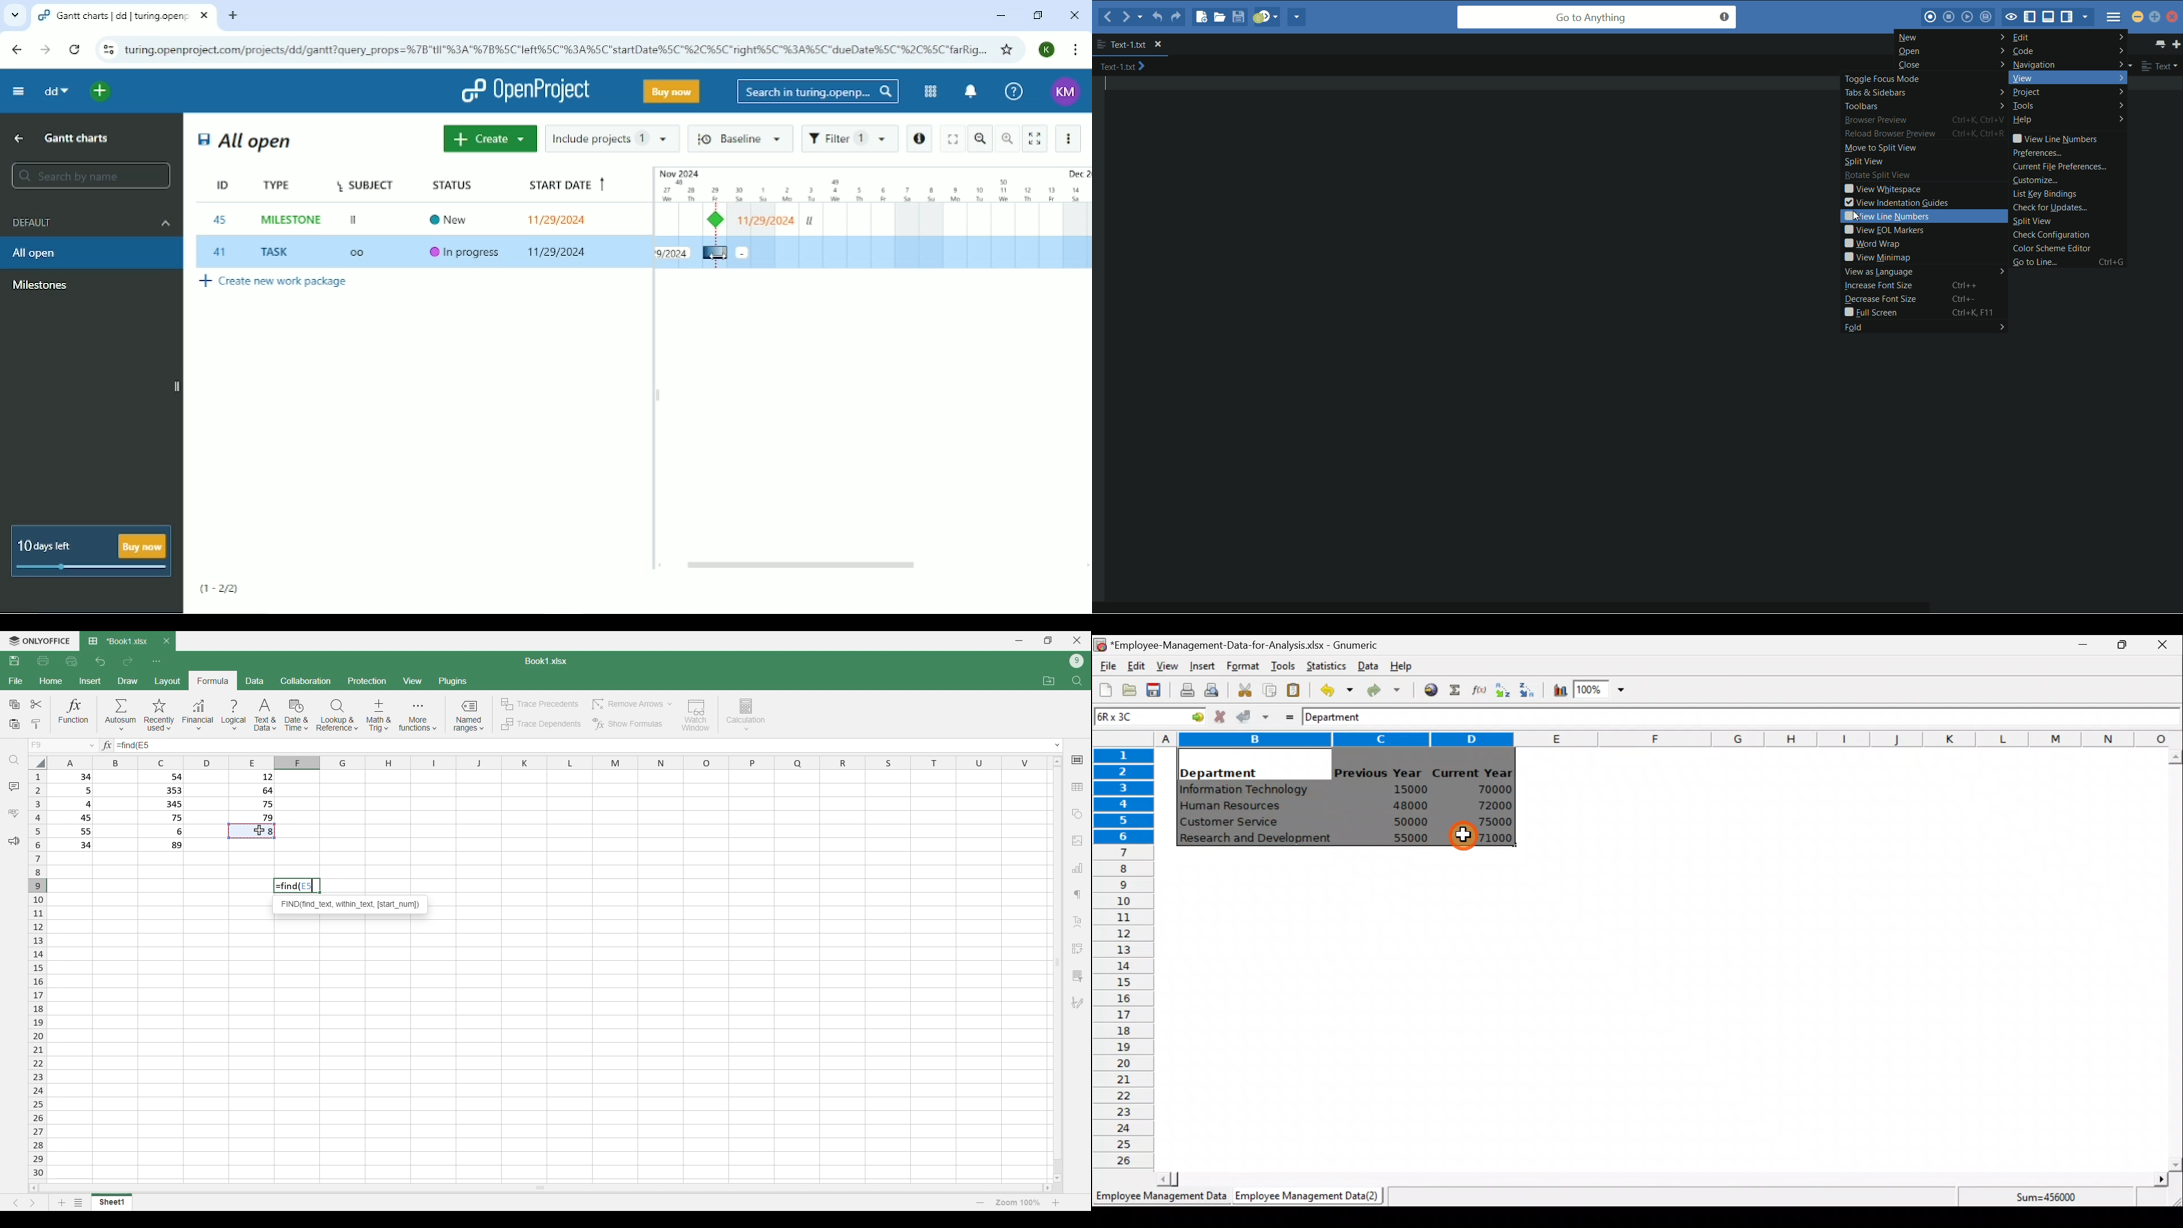 This screenshot has width=2184, height=1232. What do you see at coordinates (90, 681) in the screenshot?
I see `Insert menu` at bounding box center [90, 681].